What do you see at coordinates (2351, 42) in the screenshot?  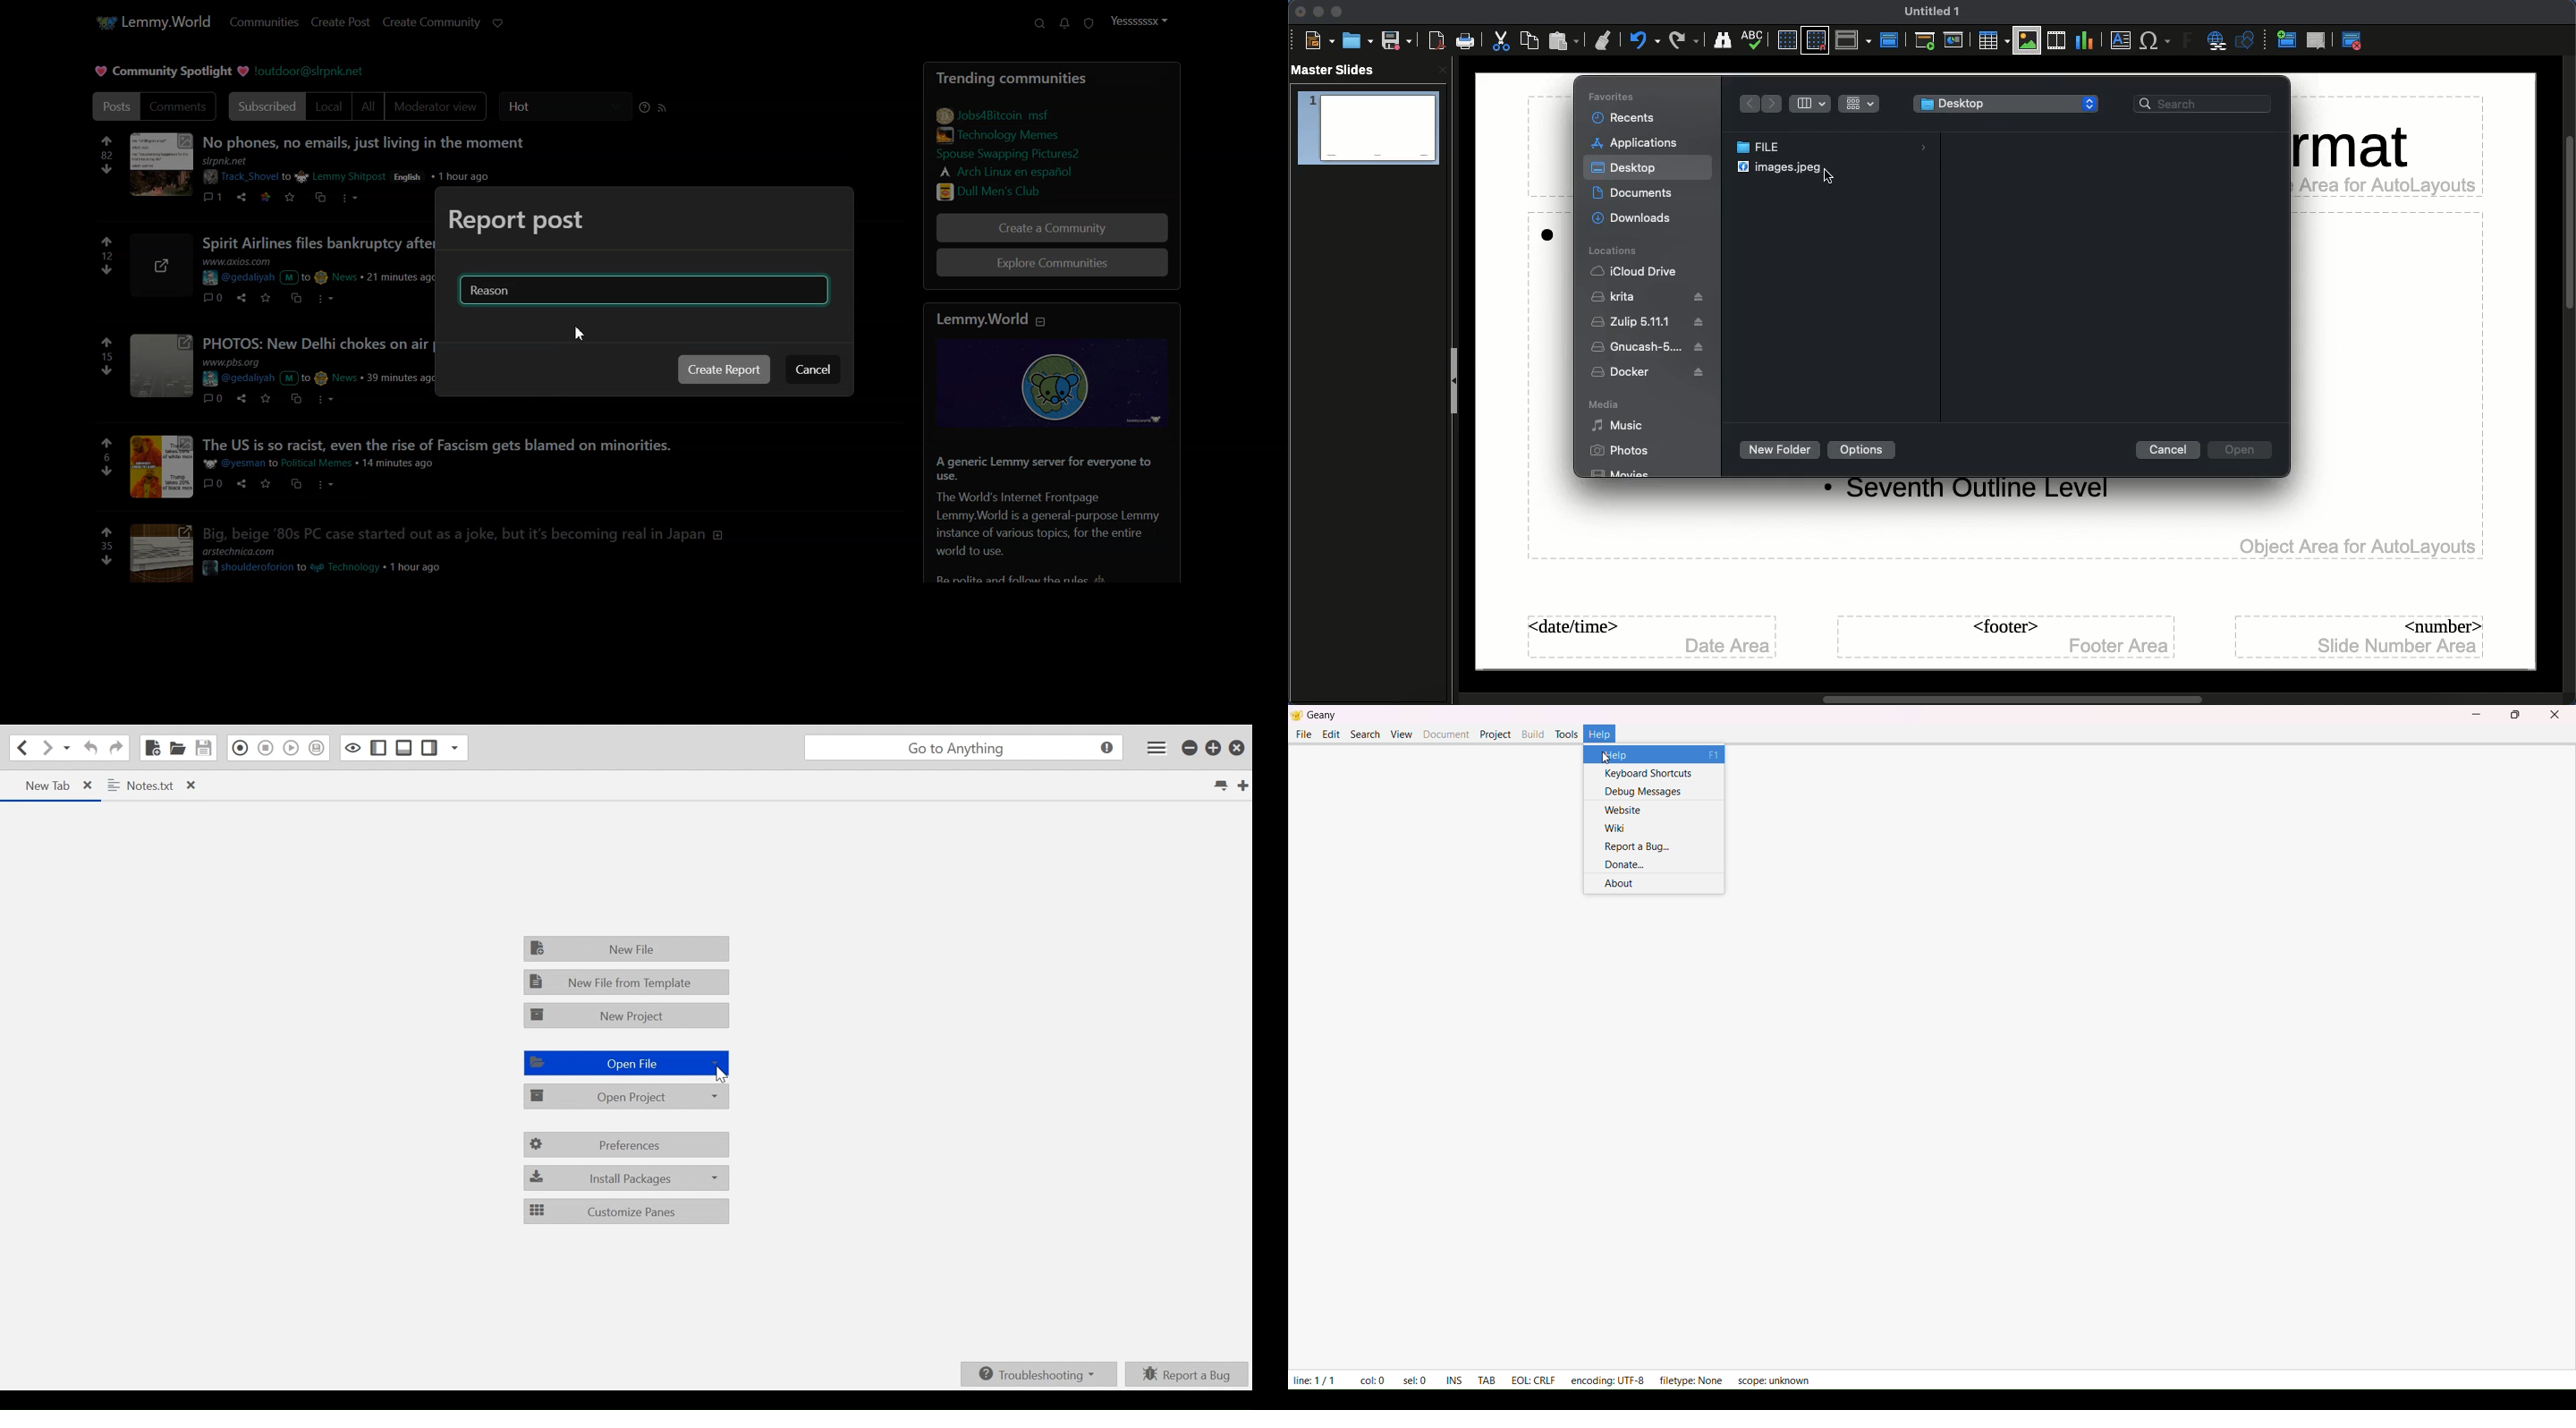 I see `Exit master view` at bounding box center [2351, 42].